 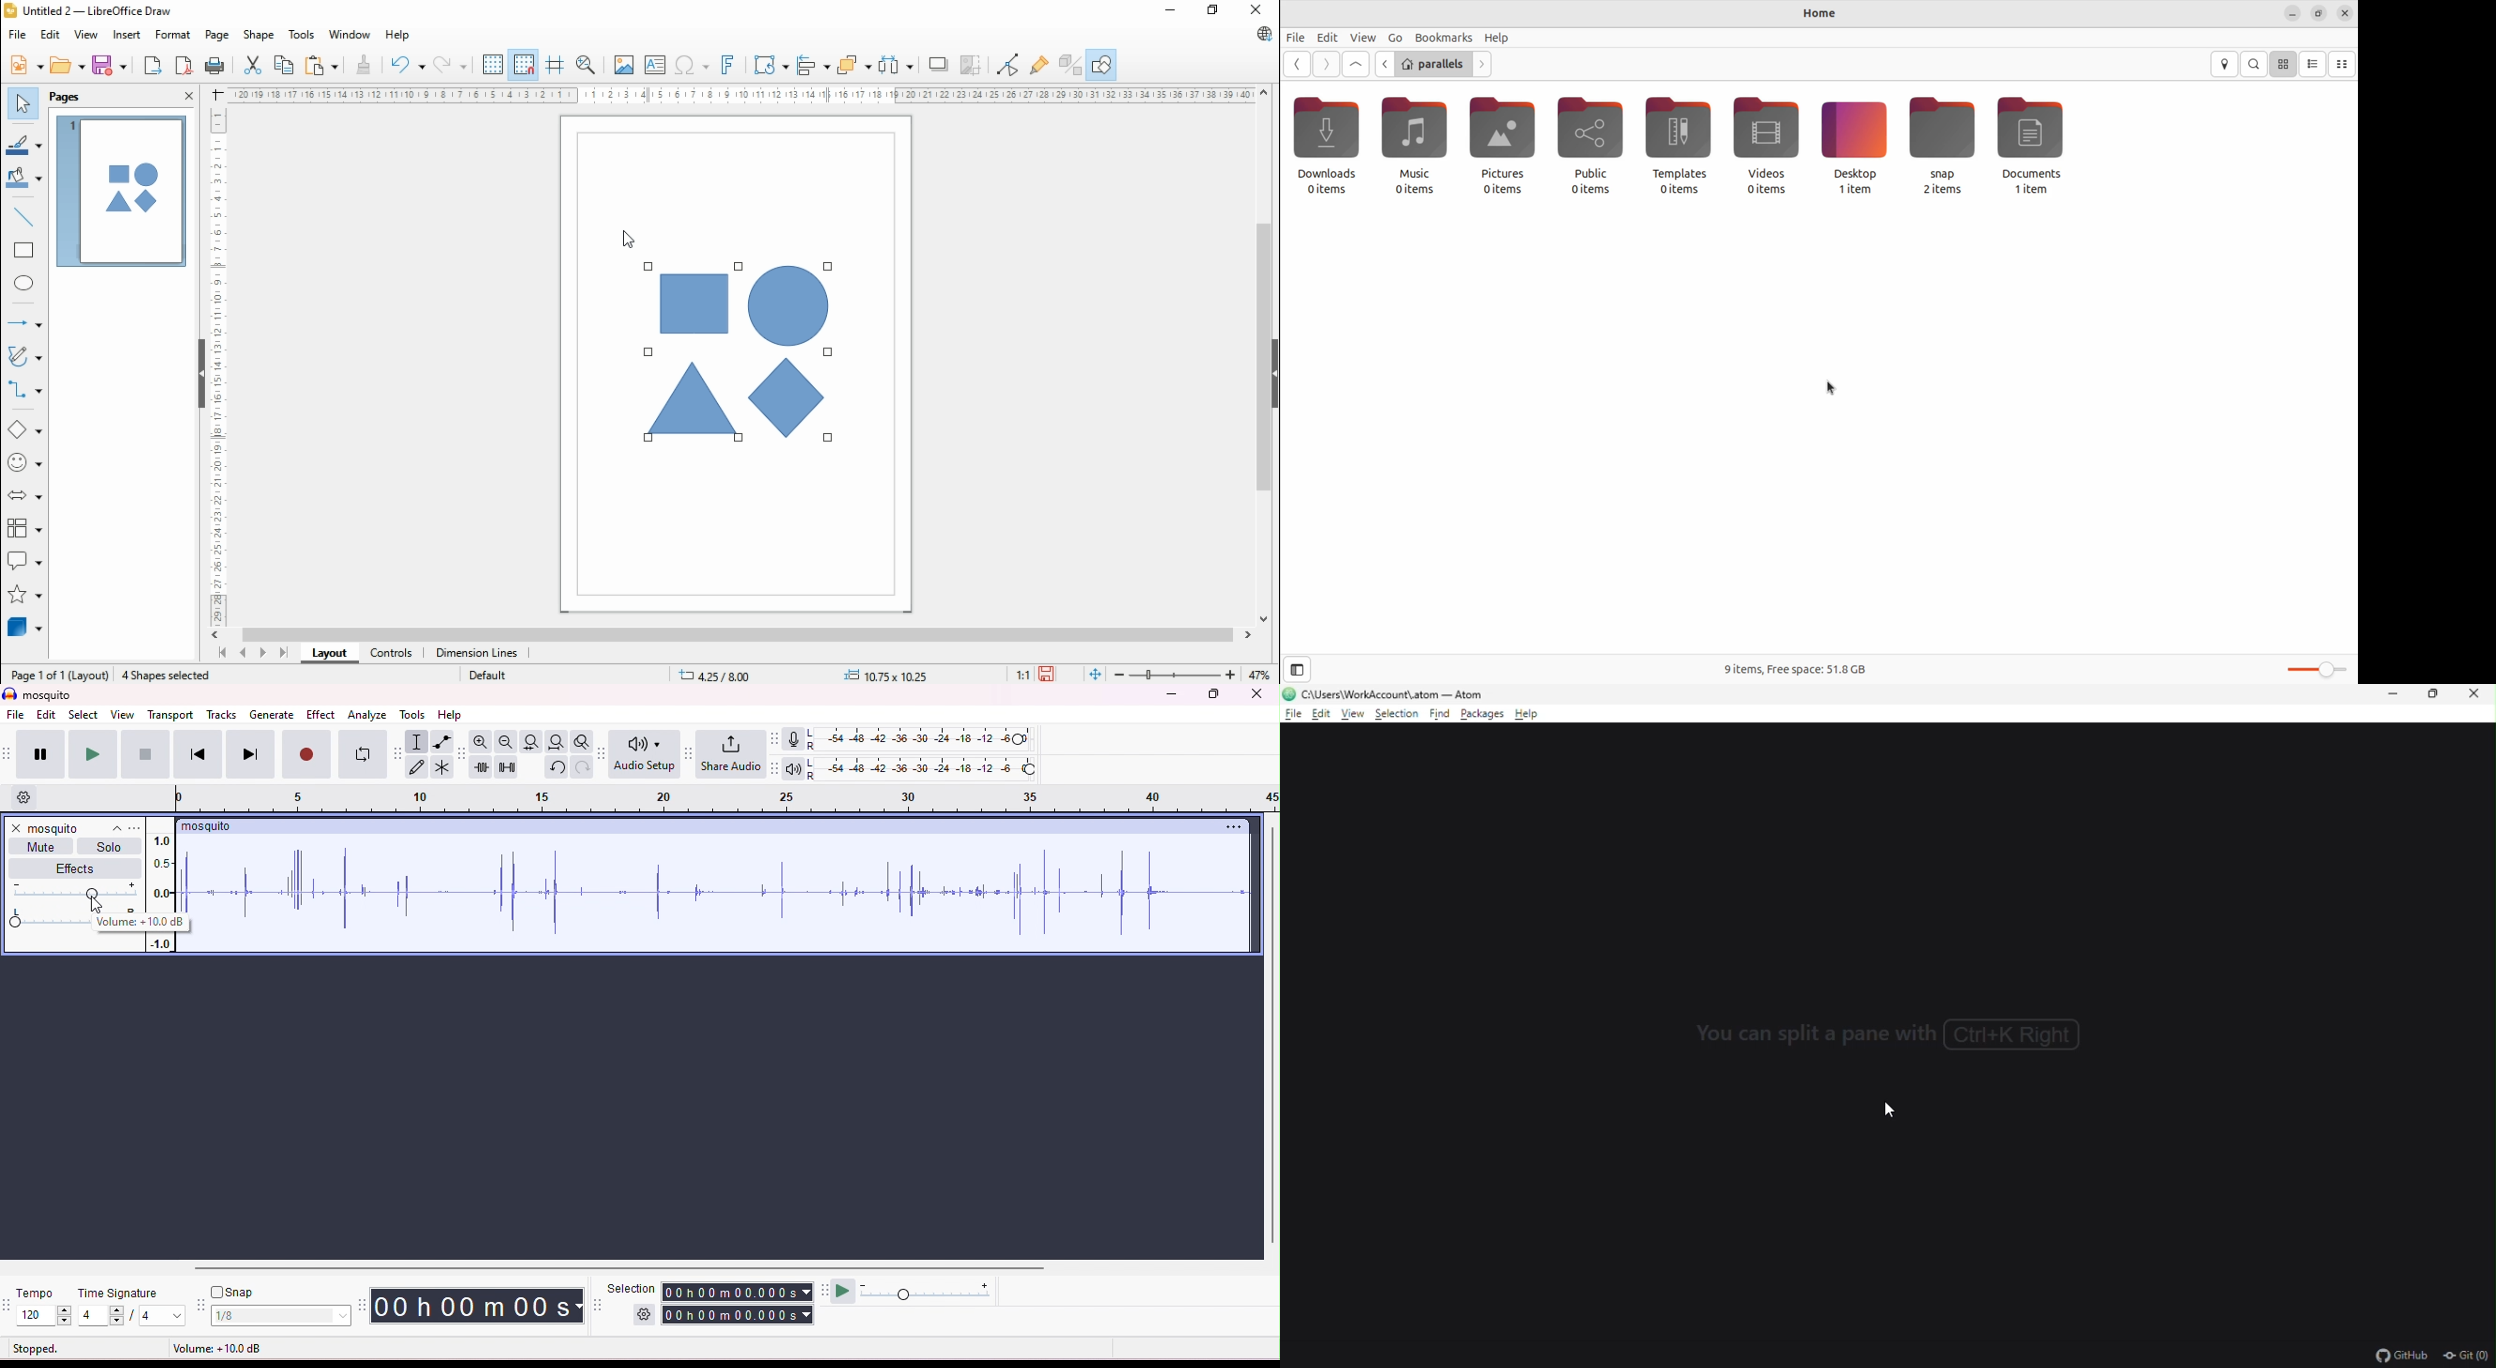 I want to click on close, so click(x=1258, y=693).